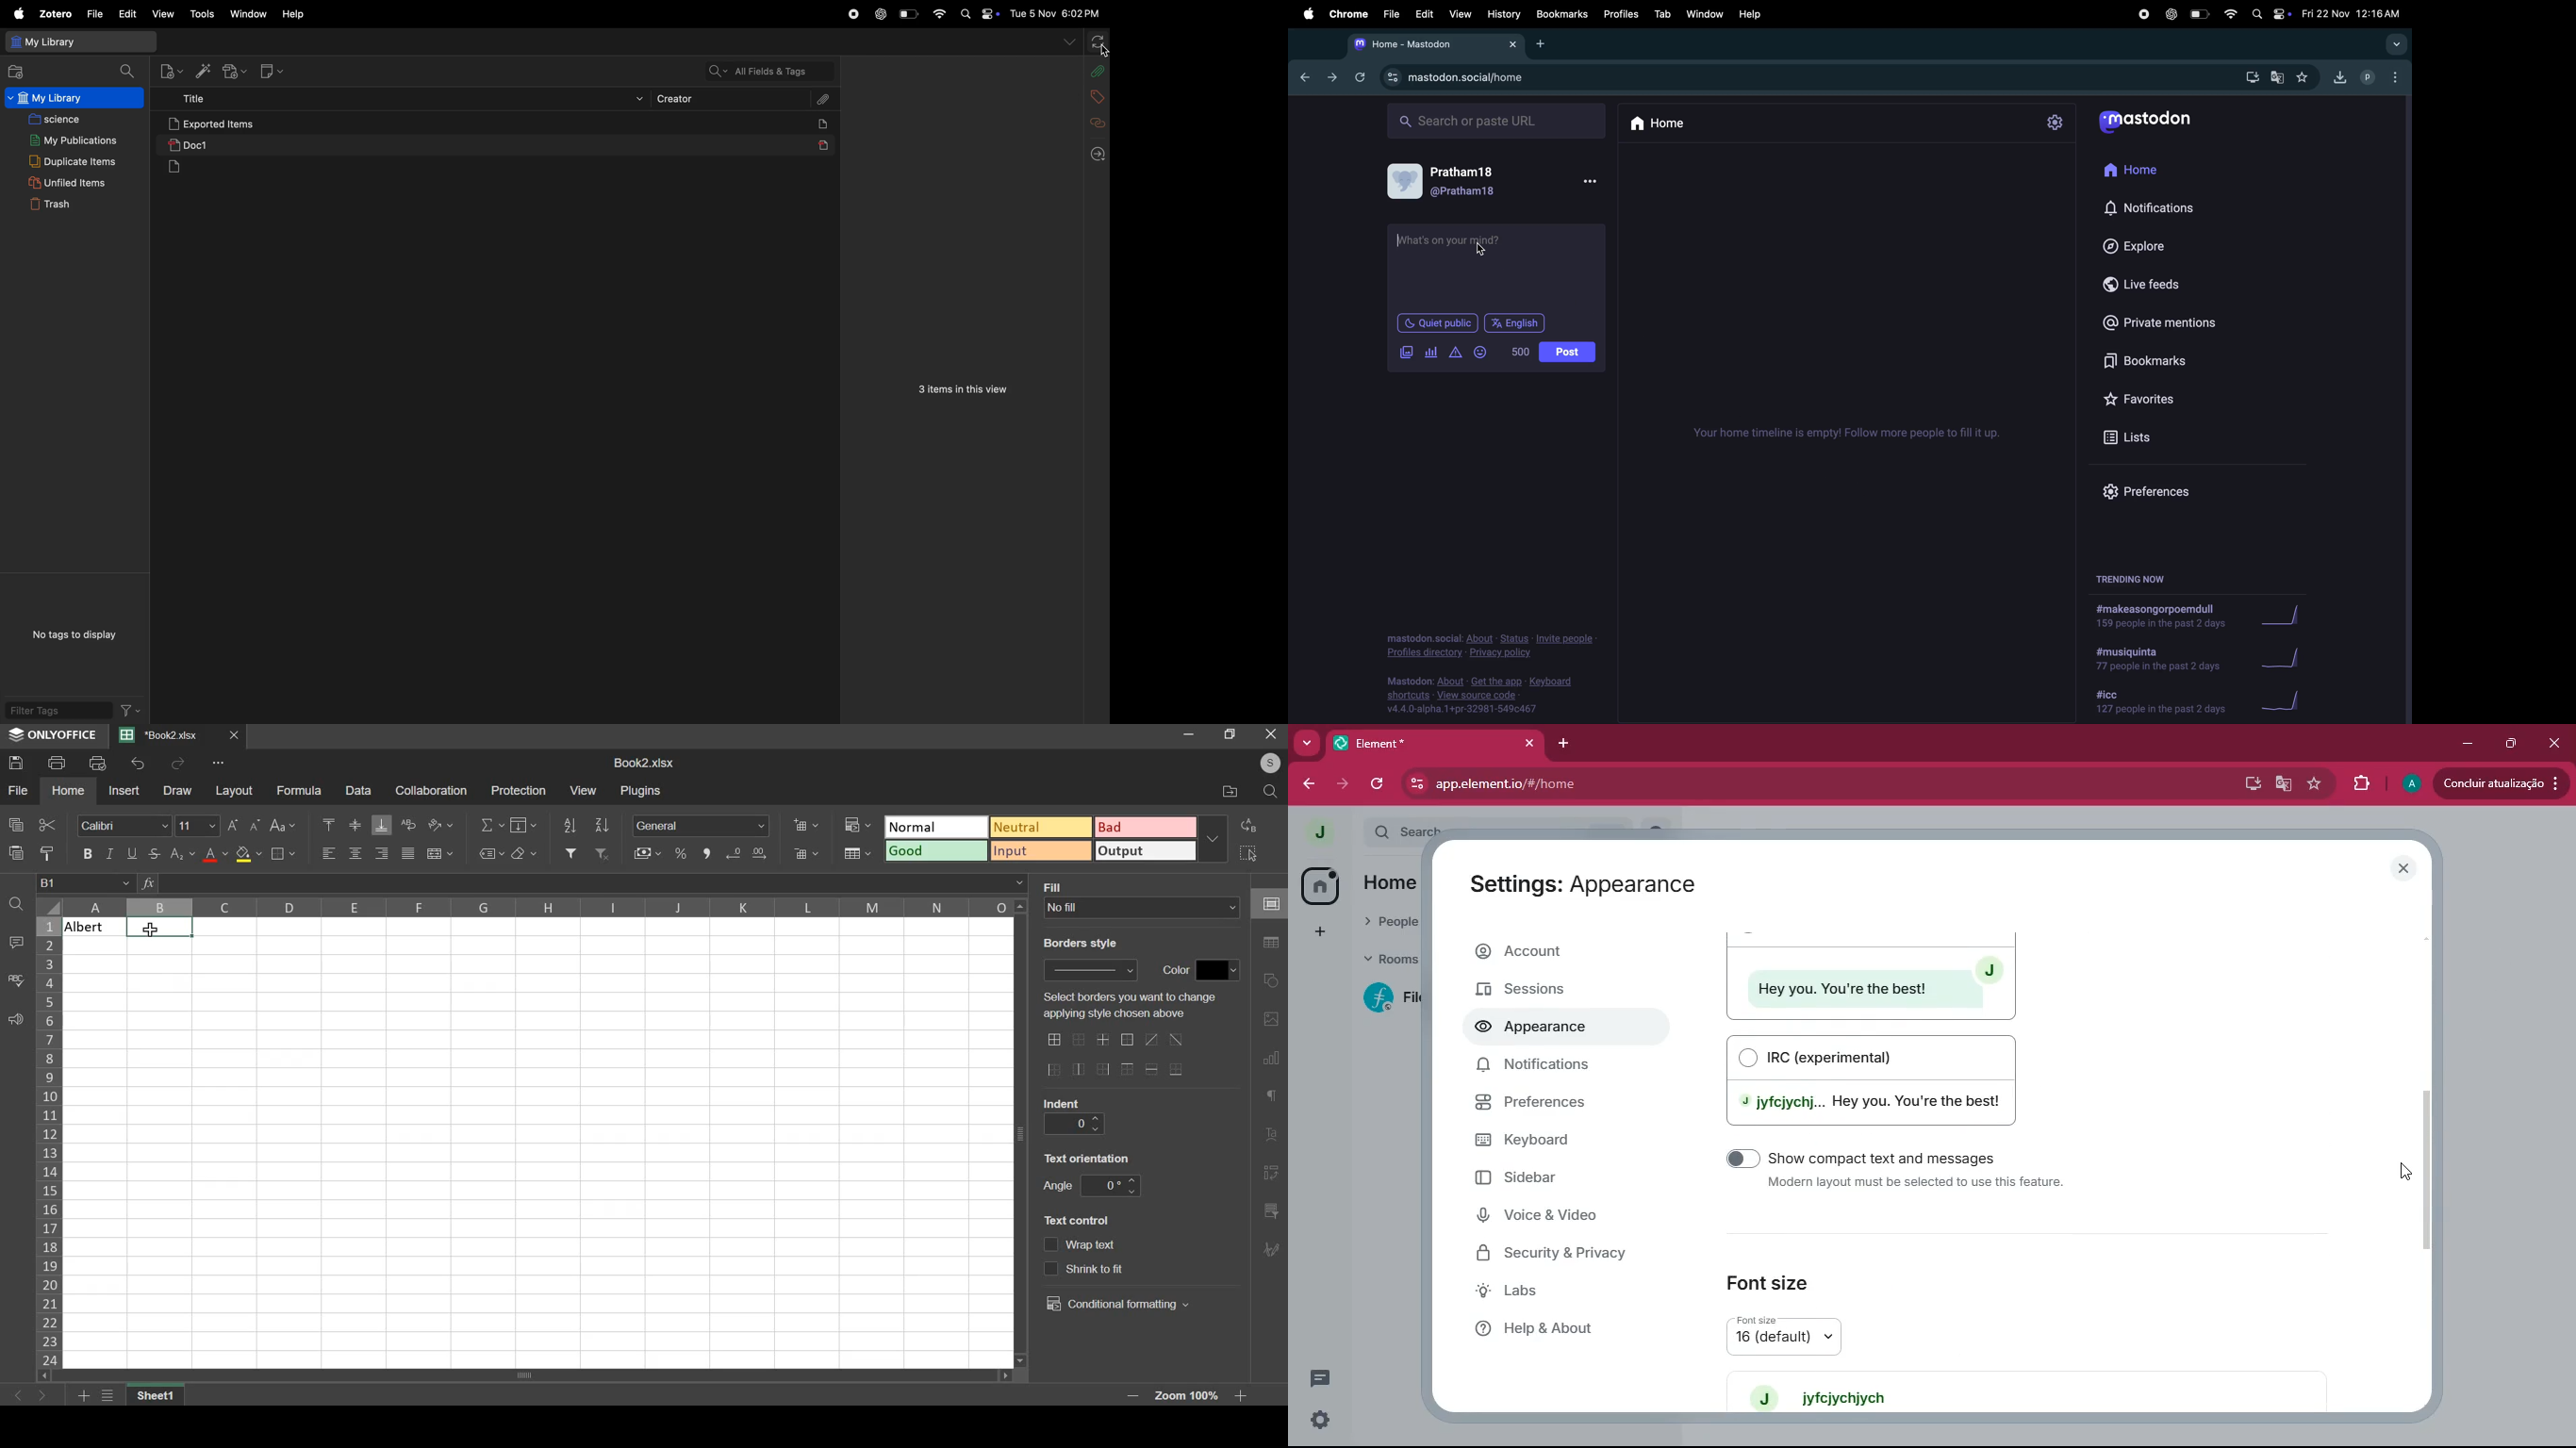 The width and height of the screenshot is (2576, 1456). Describe the element at coordinates (19, 941) in the screenshot. I see `comment` at that location.